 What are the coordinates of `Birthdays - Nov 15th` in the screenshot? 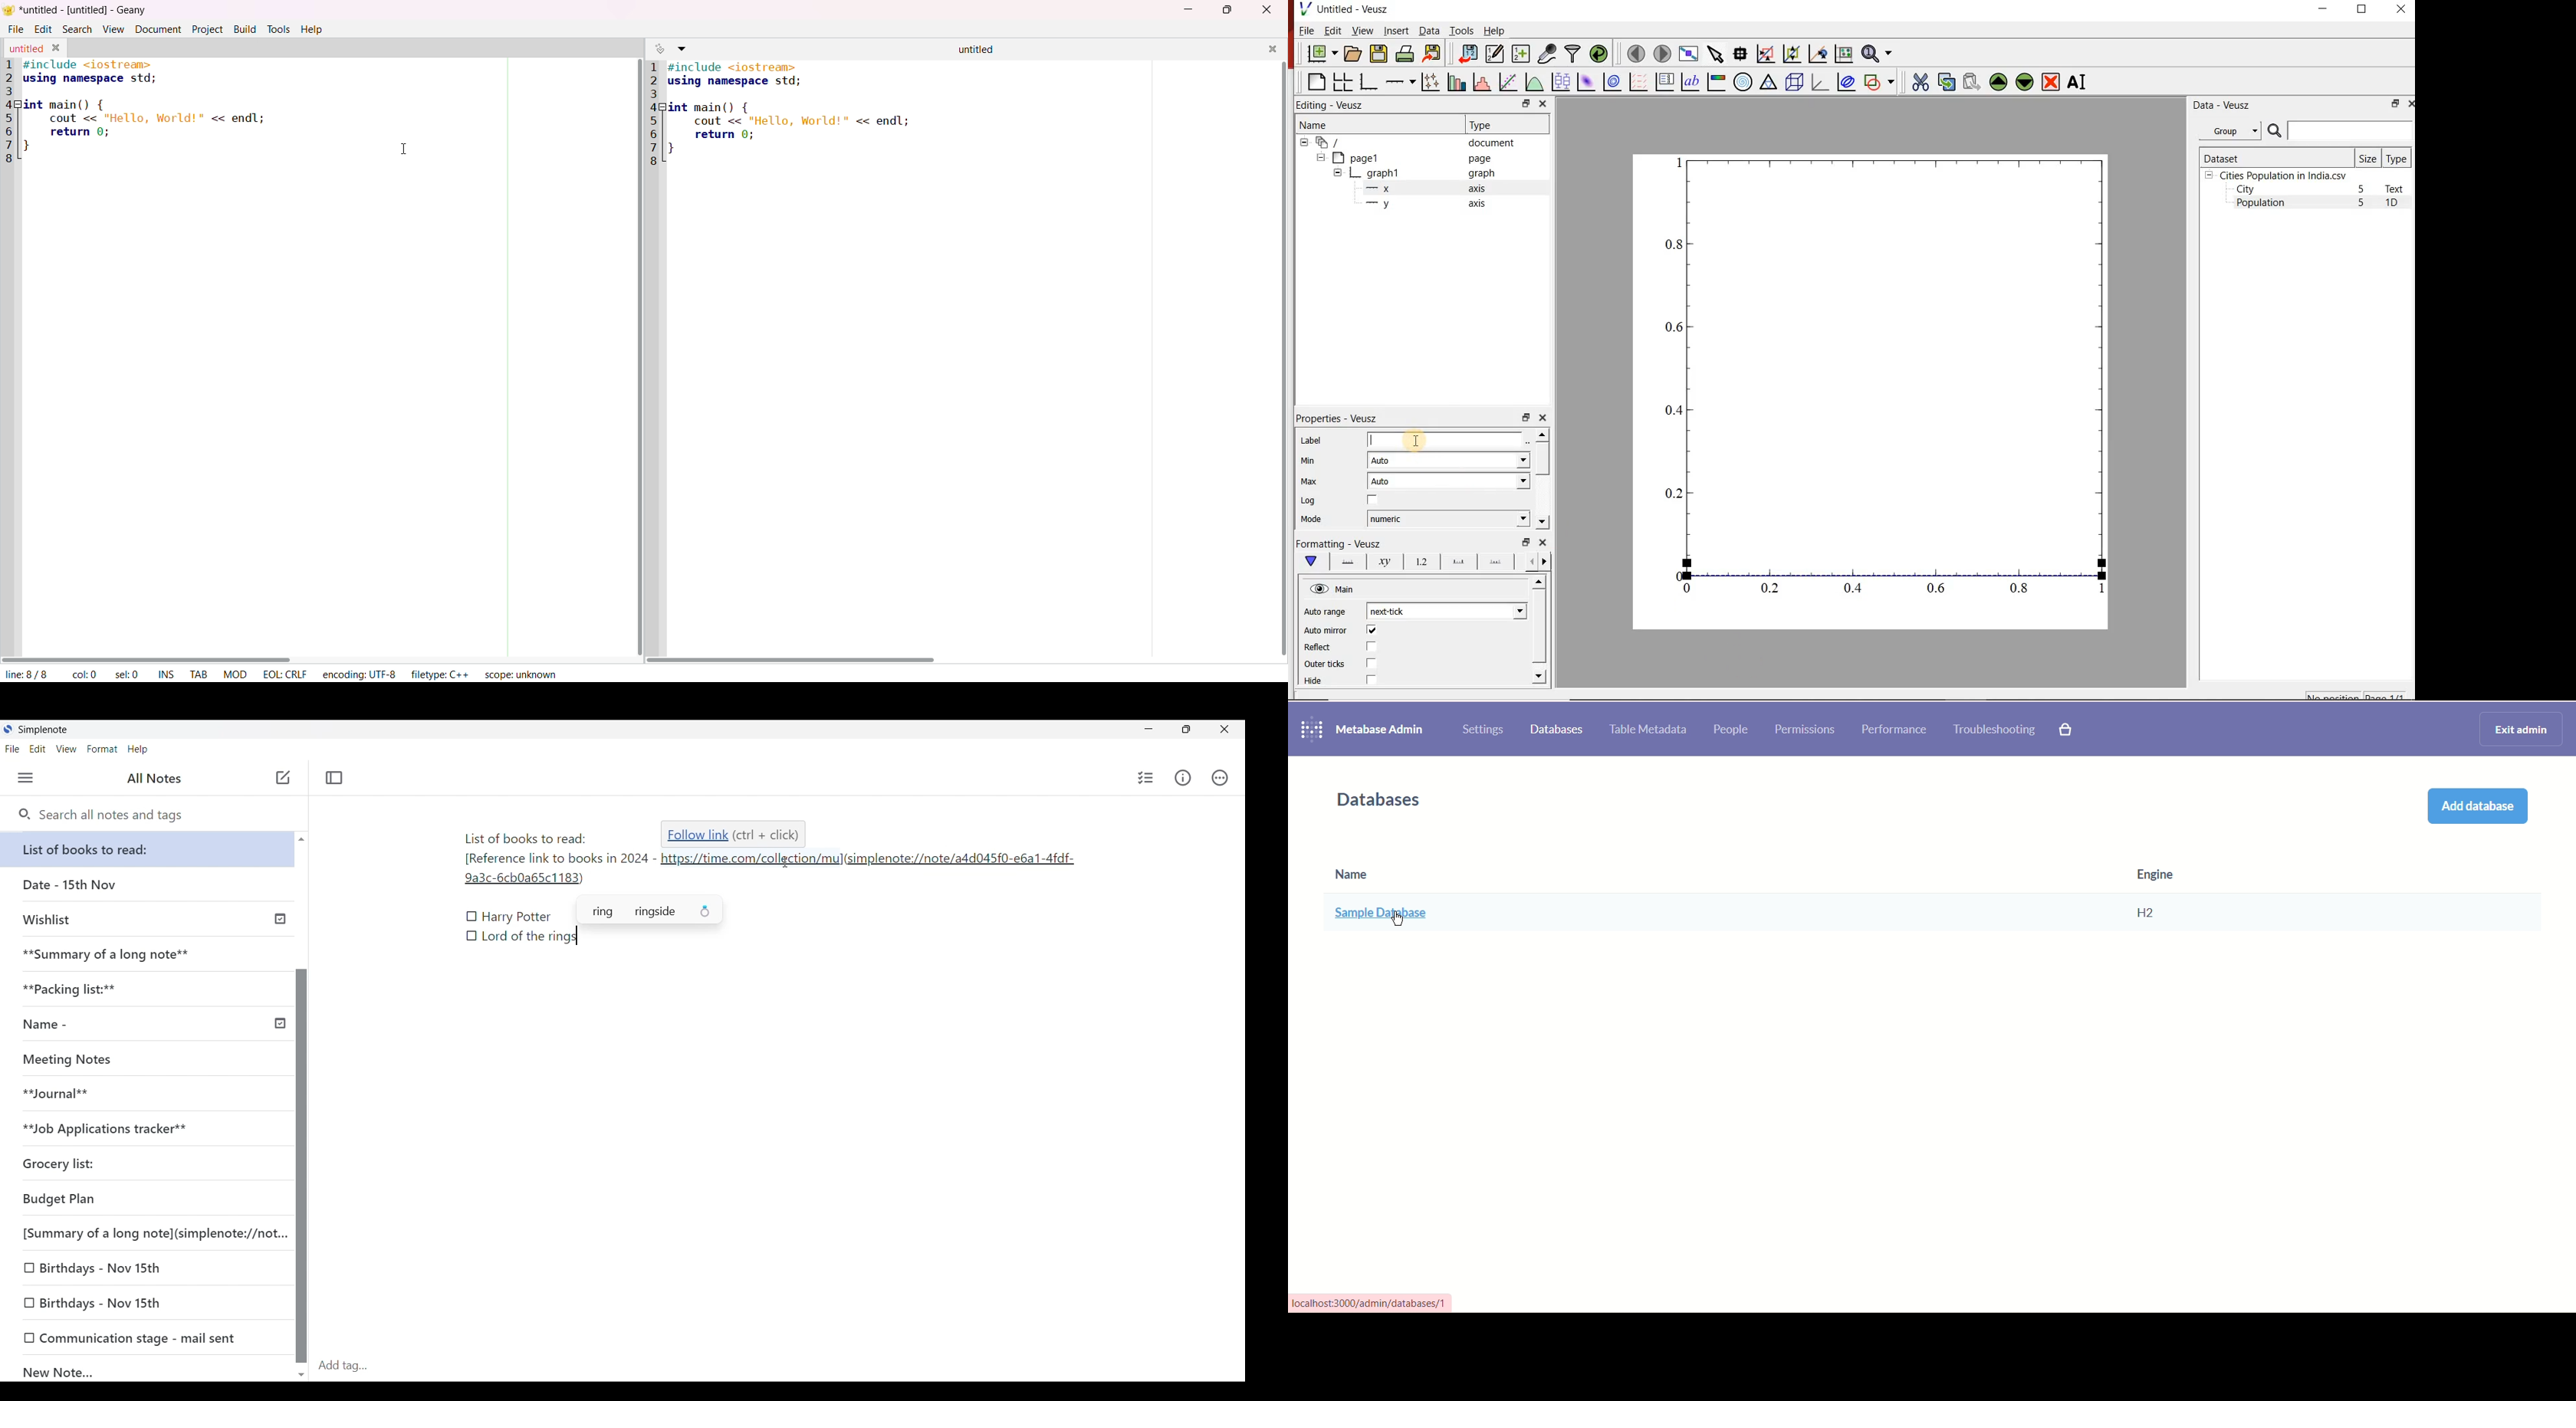 It's located at (149, 1304).